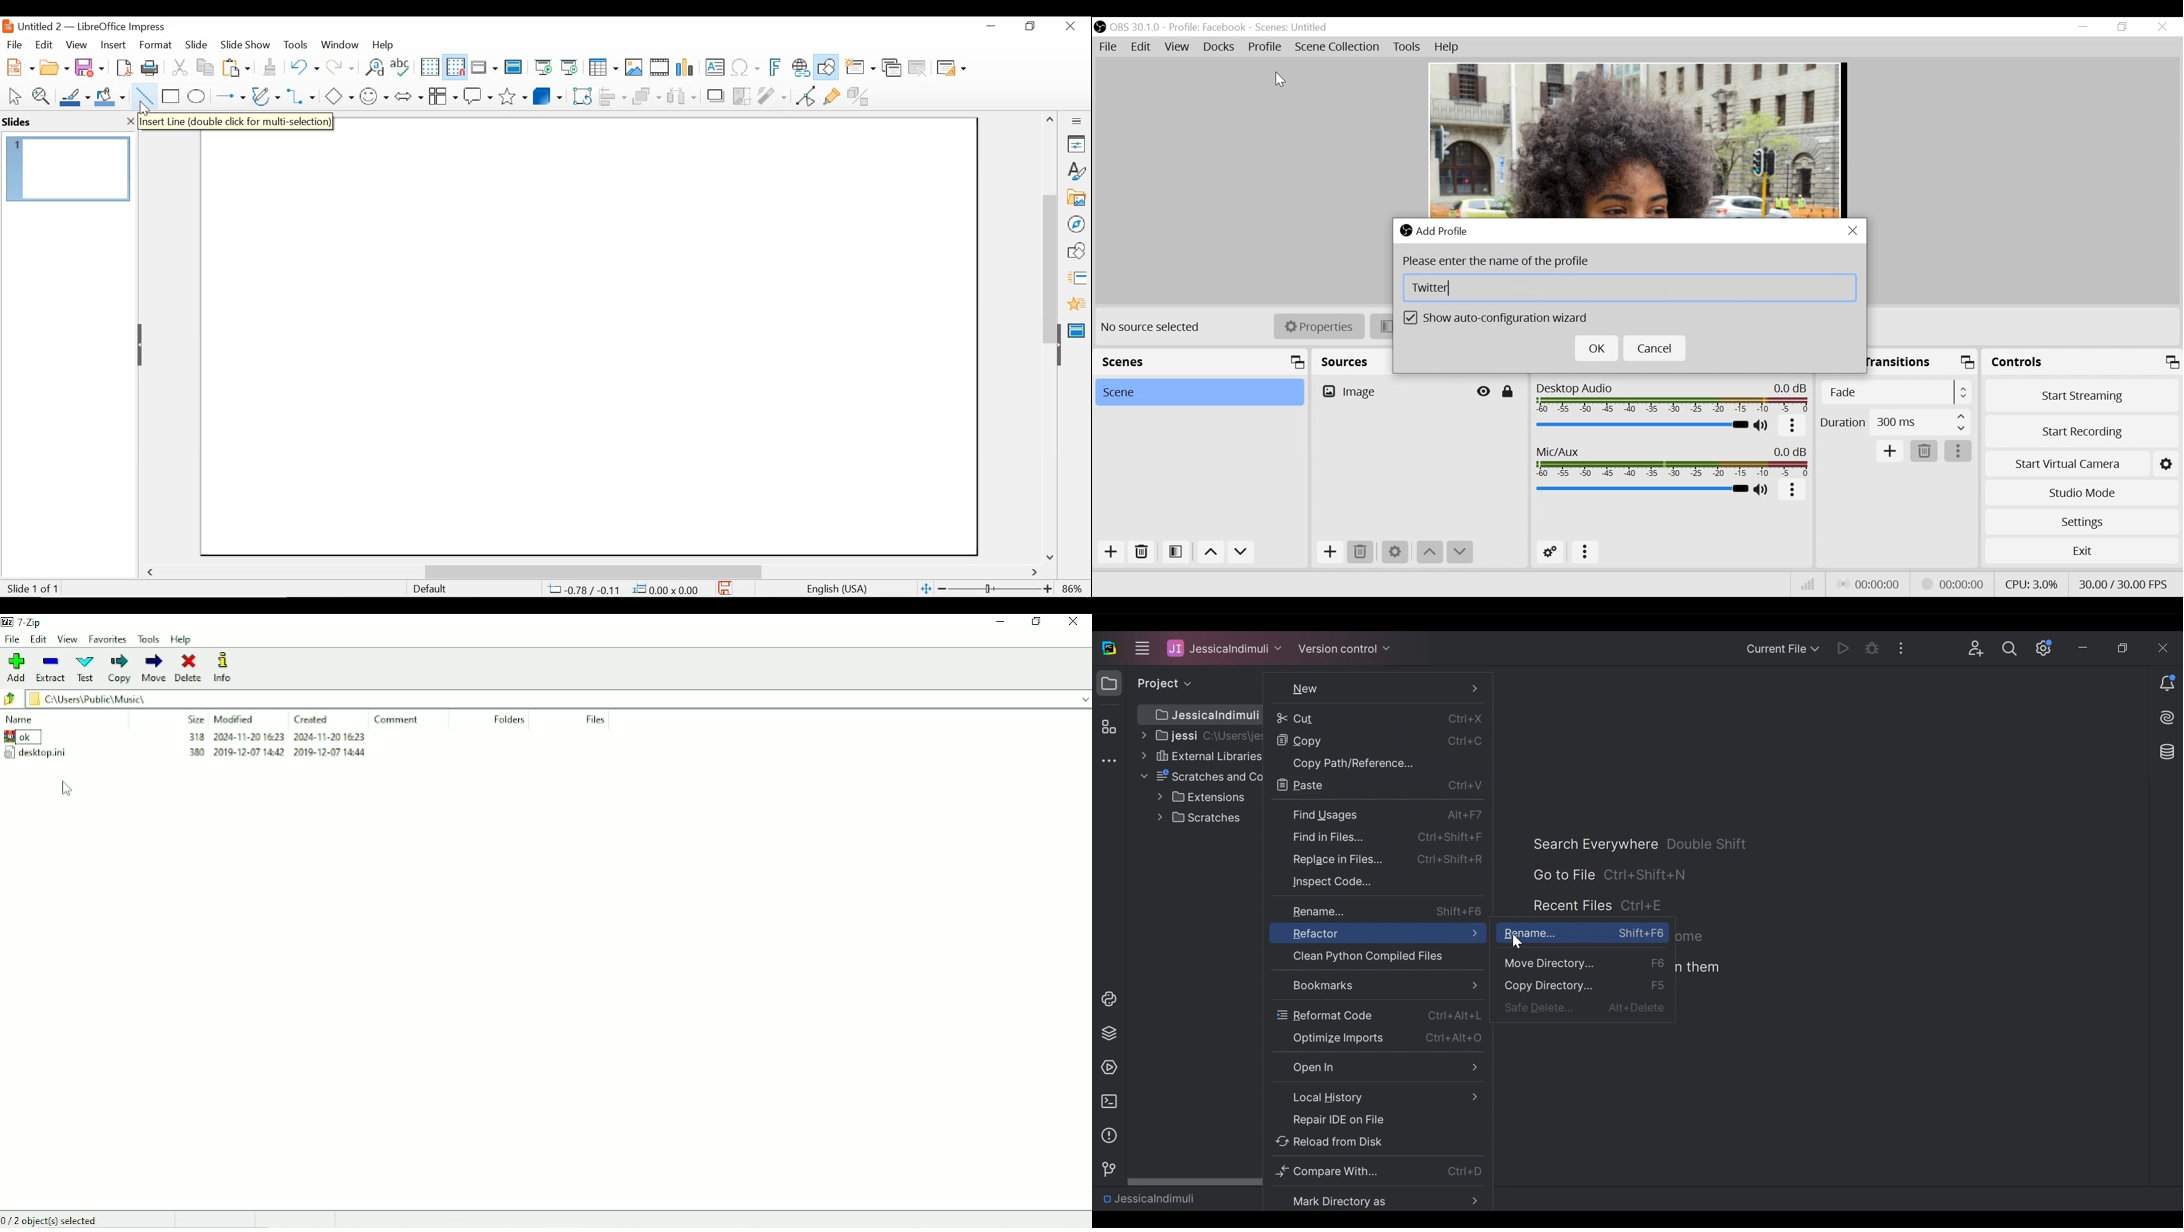 This screenshot has height=1232, width=2184. I want to click on Untitled 2 - LibreOffice Impress, so click(103, 26).